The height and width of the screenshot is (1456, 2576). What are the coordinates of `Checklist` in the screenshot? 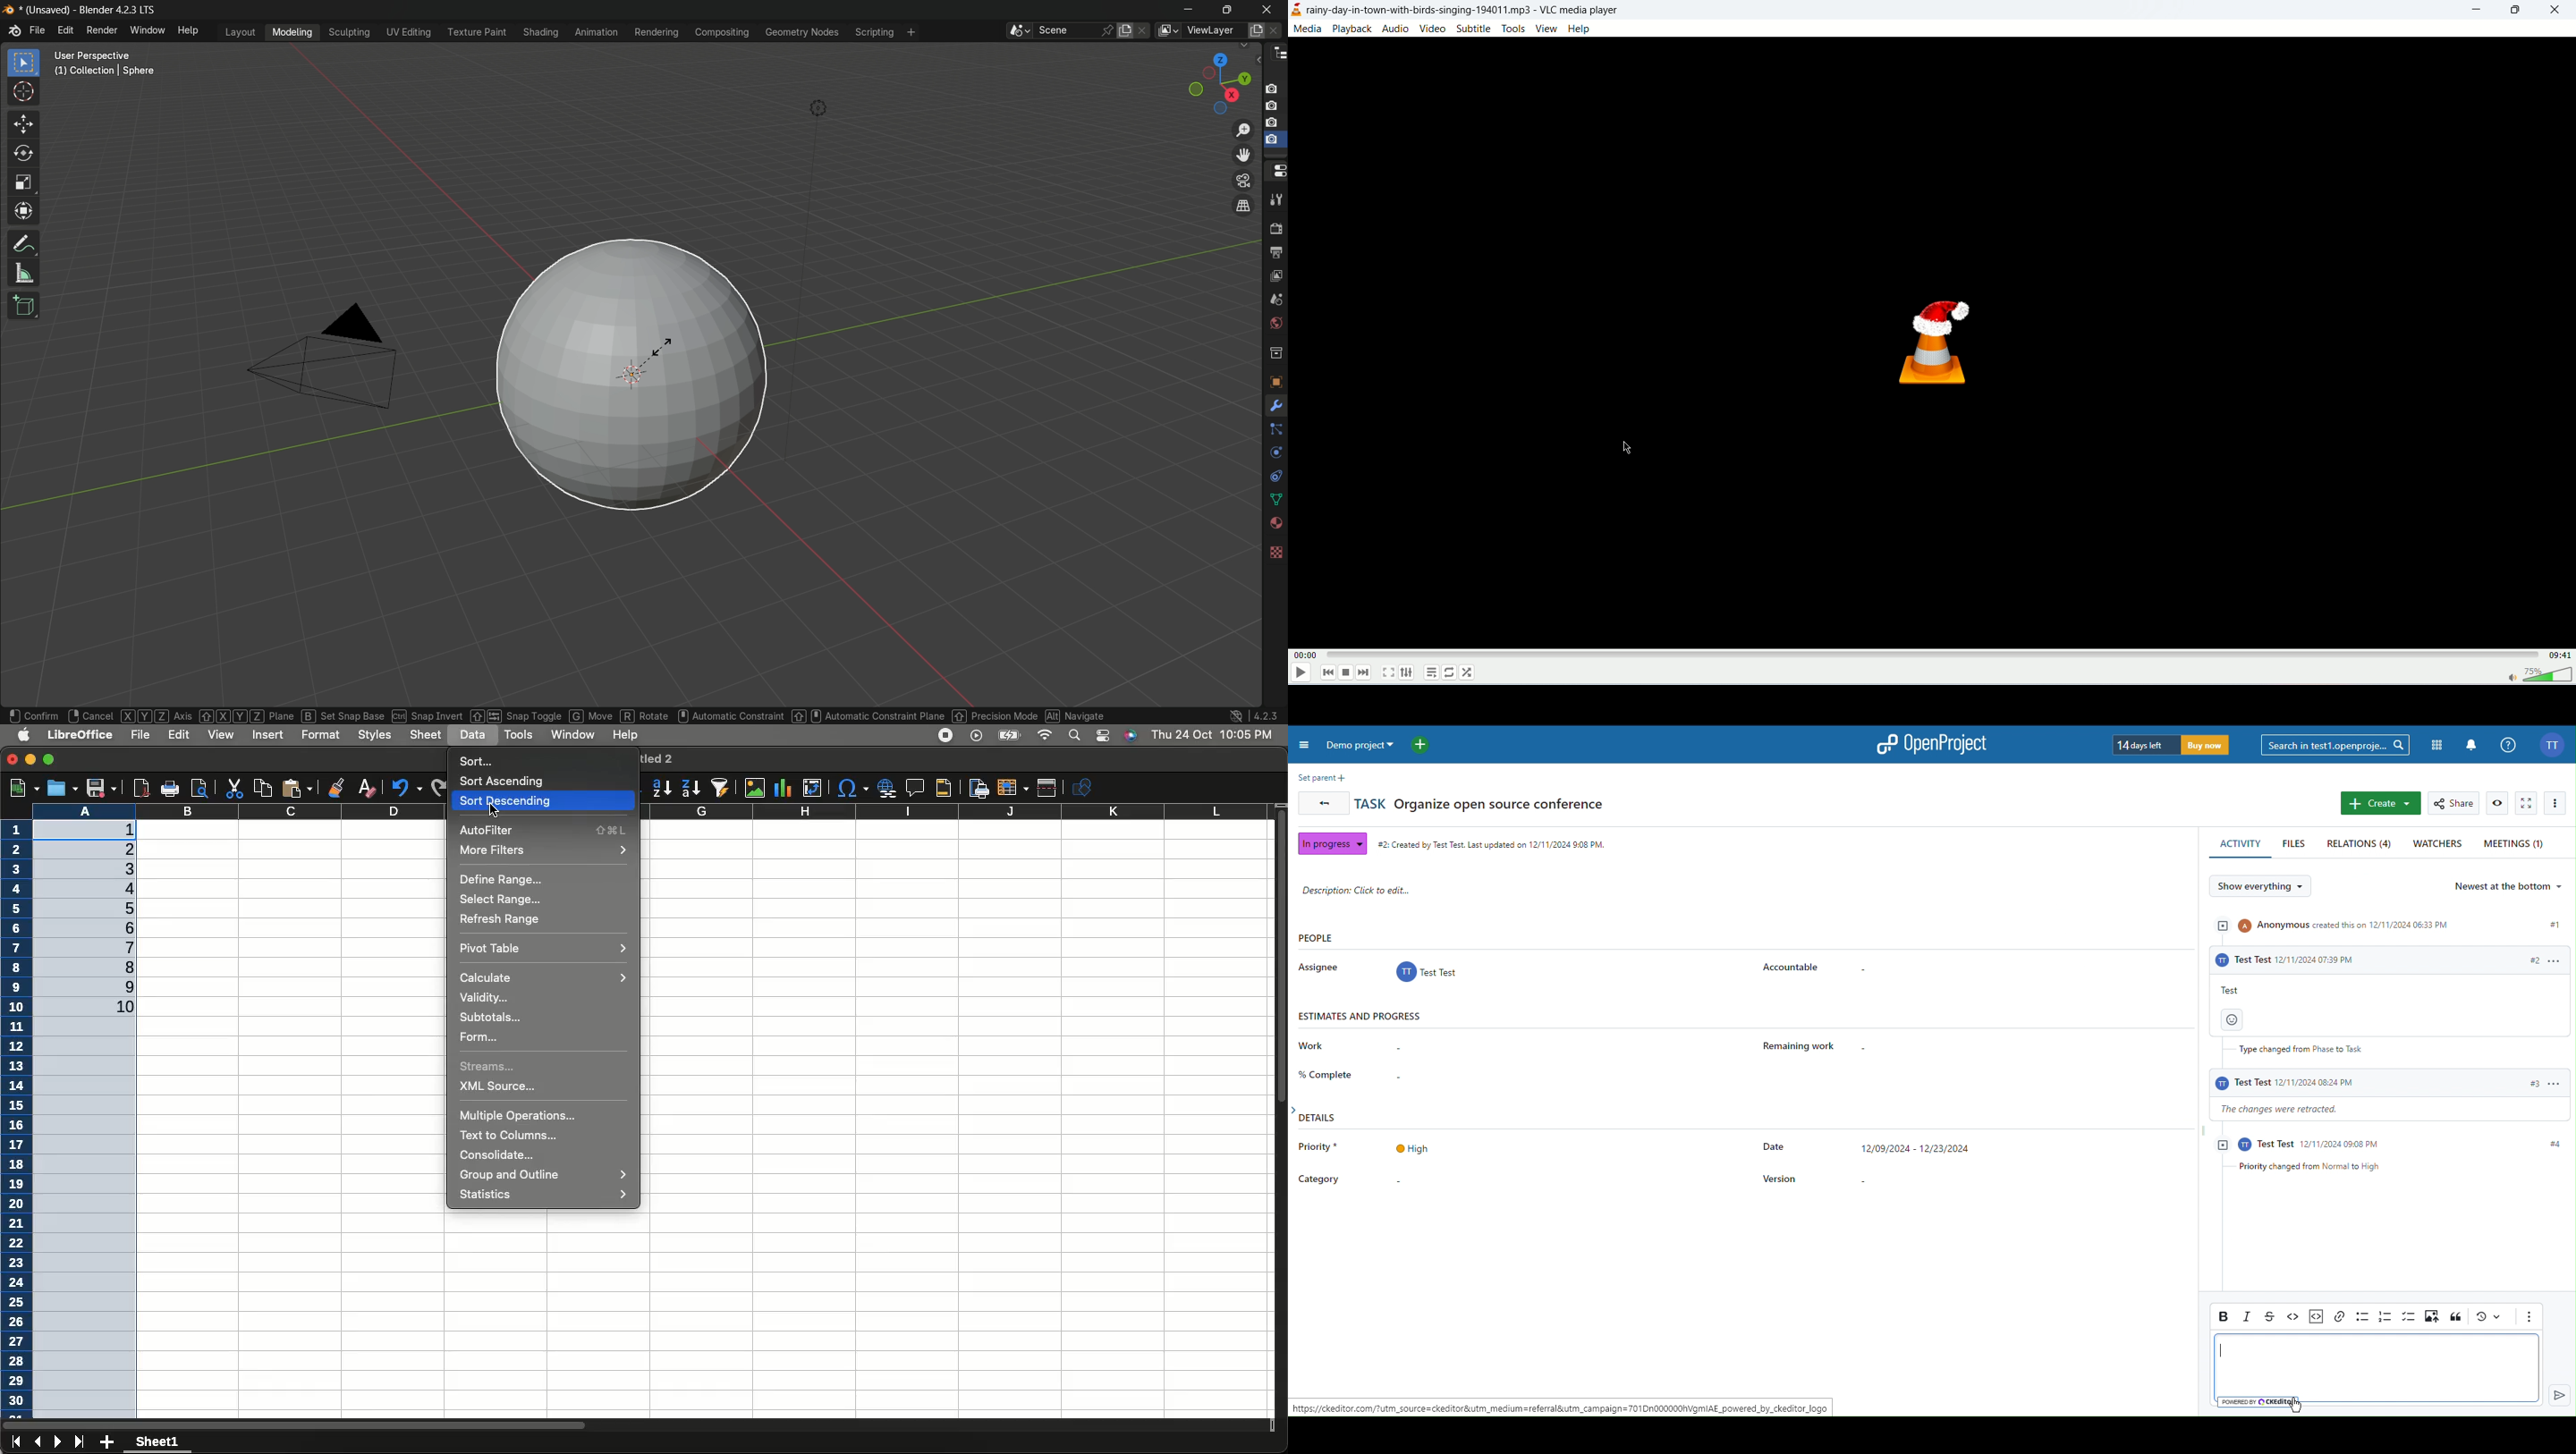 It's located at (2409, 1317).